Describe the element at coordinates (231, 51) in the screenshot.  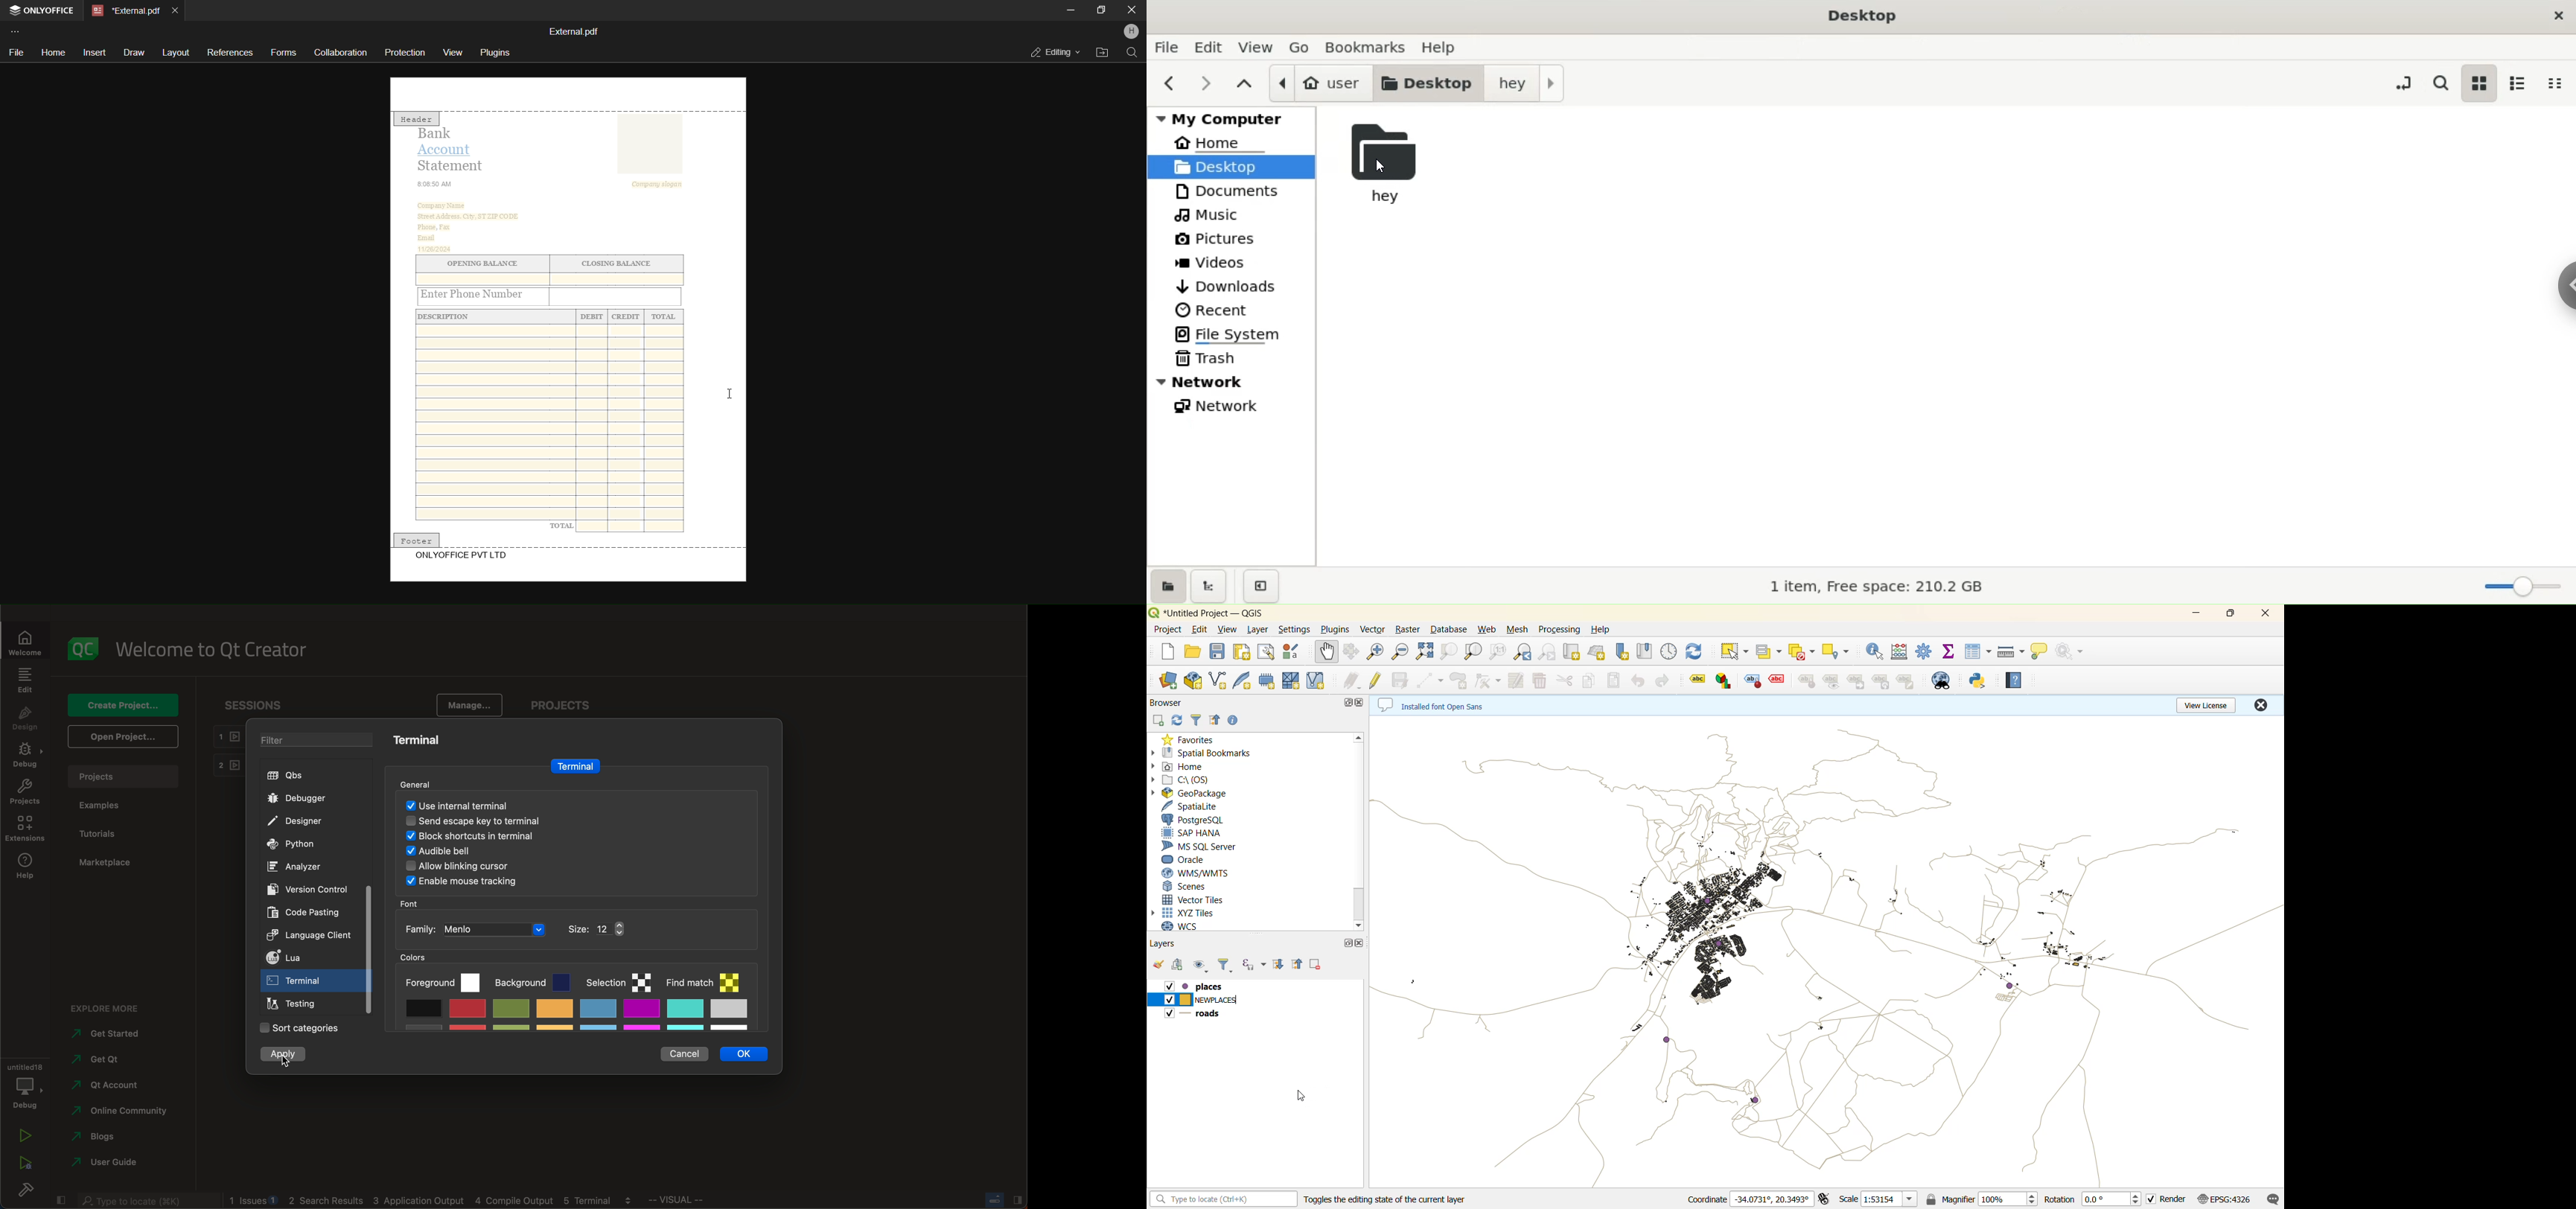
I see `references` at that location.